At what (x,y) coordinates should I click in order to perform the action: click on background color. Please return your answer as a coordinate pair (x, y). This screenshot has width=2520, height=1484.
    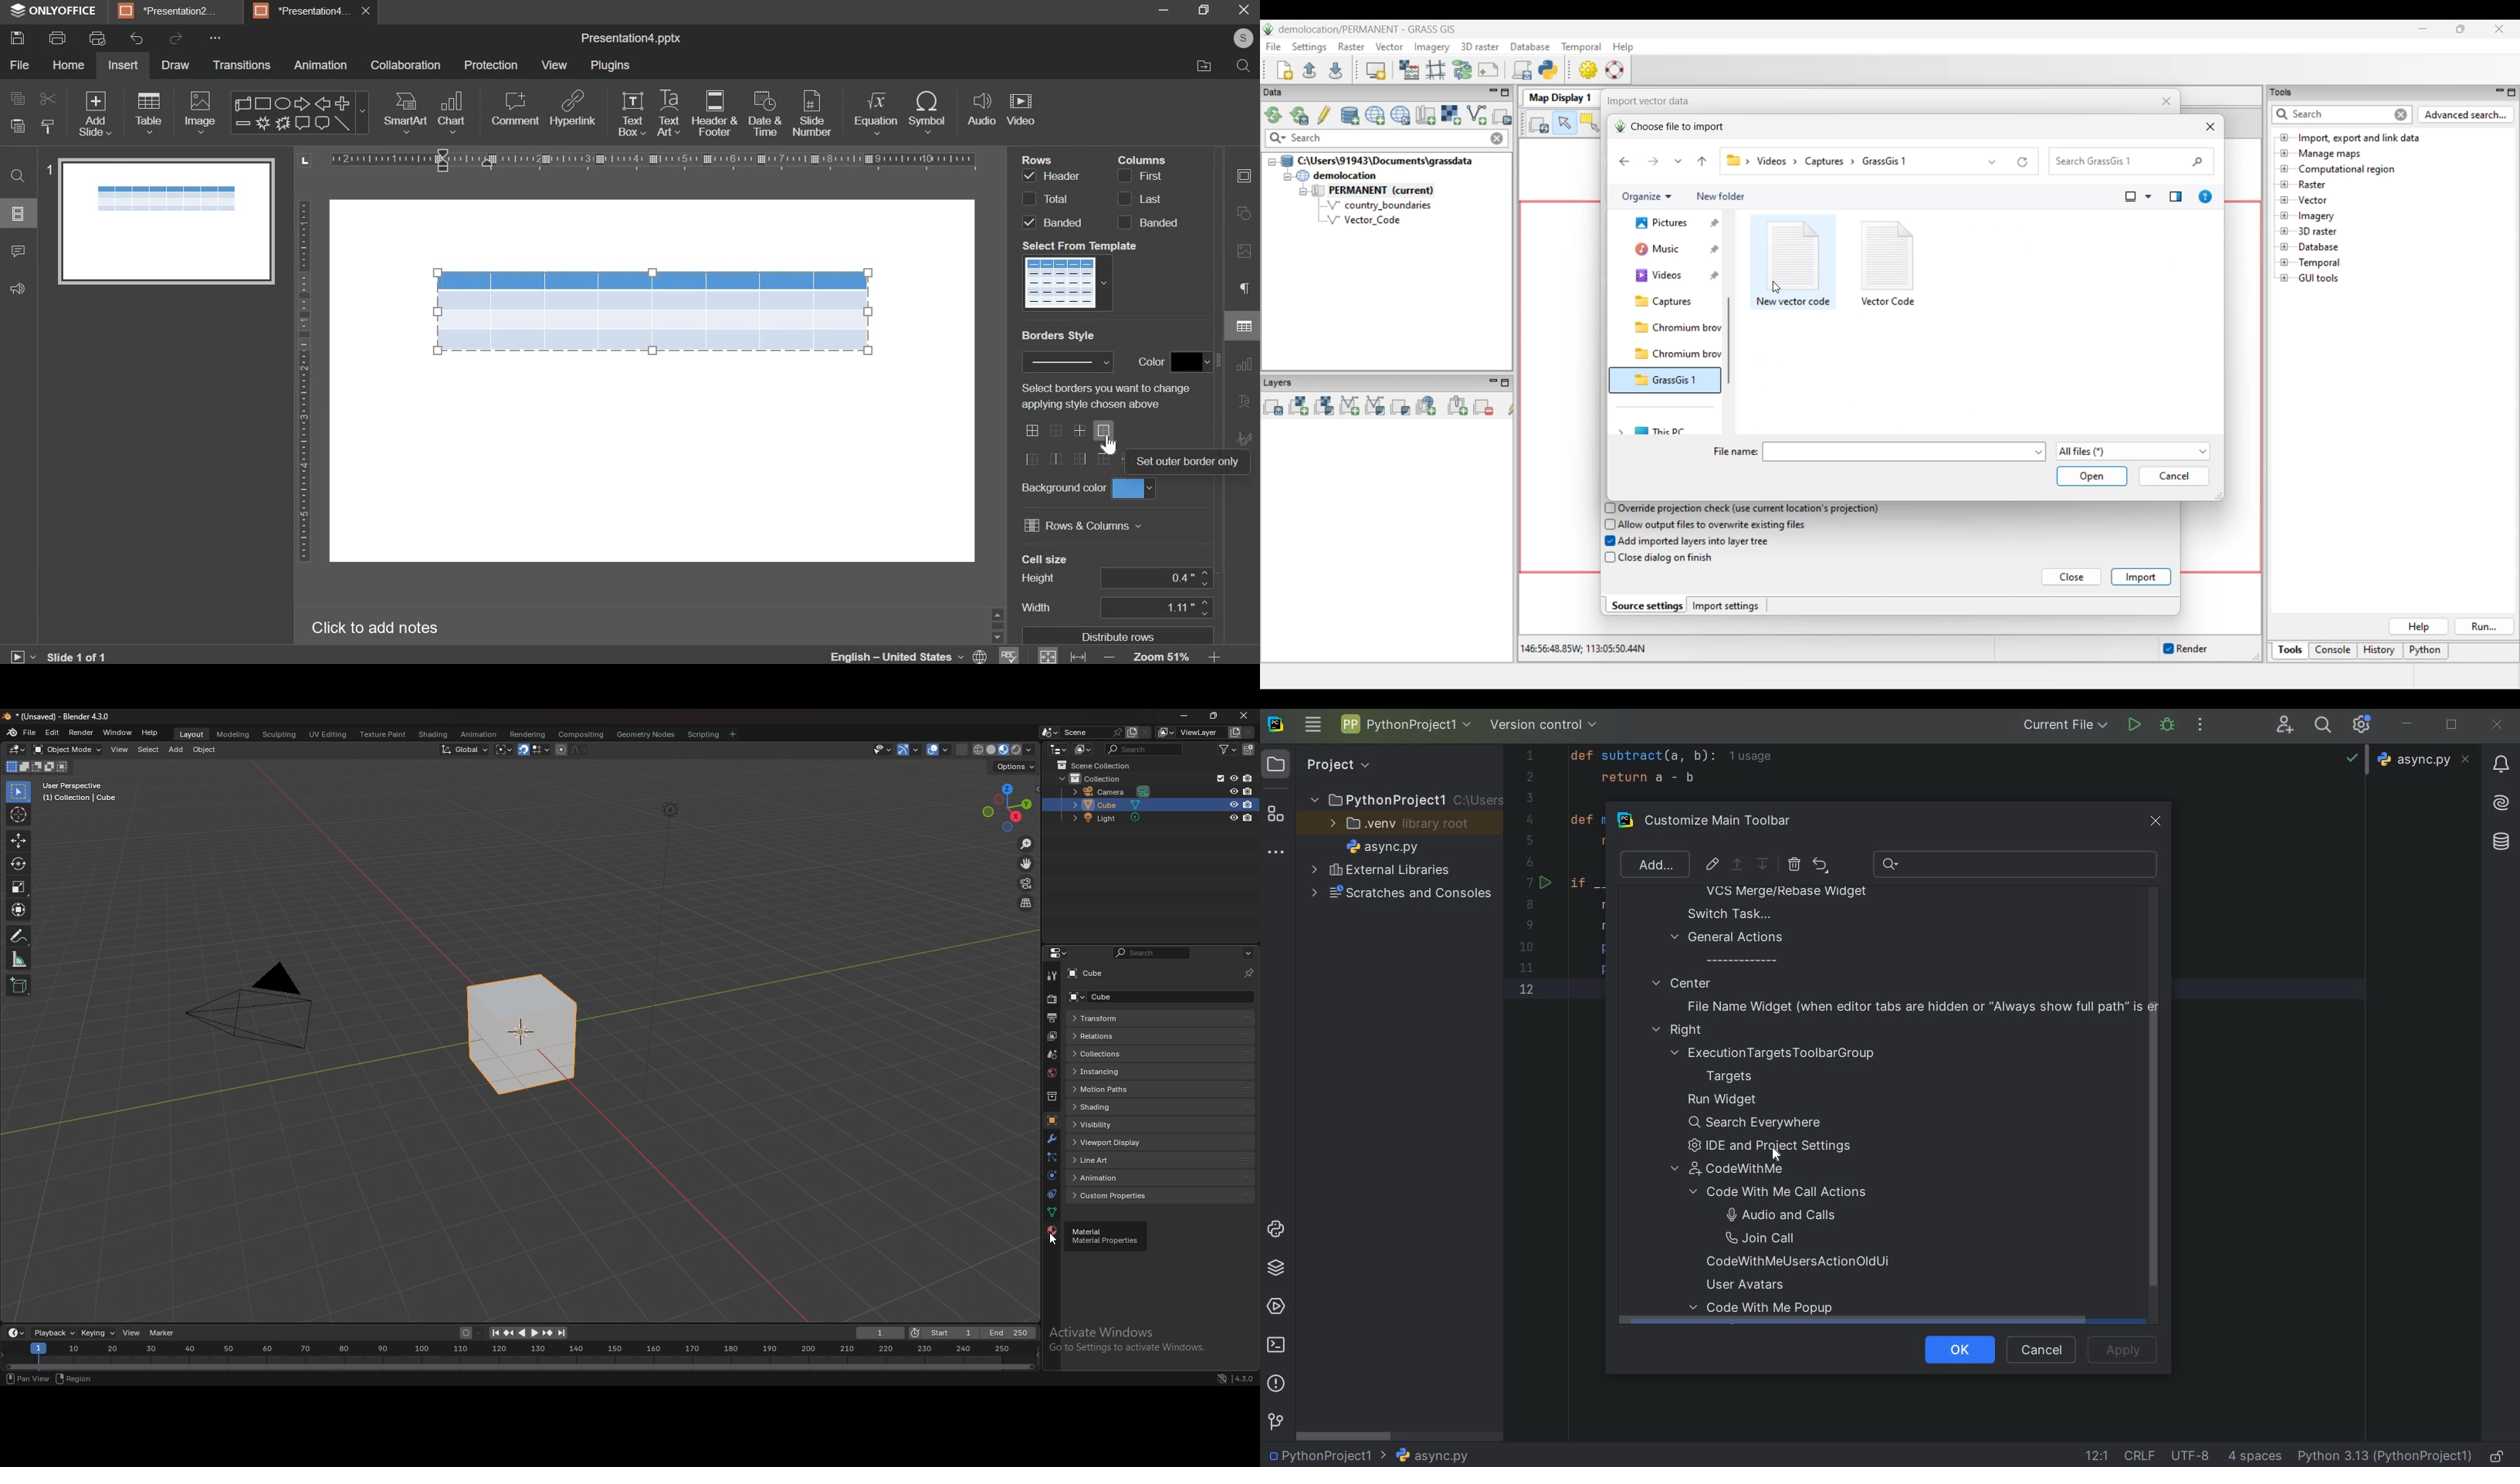
    Looking at the image, I should click on (1087, 488).